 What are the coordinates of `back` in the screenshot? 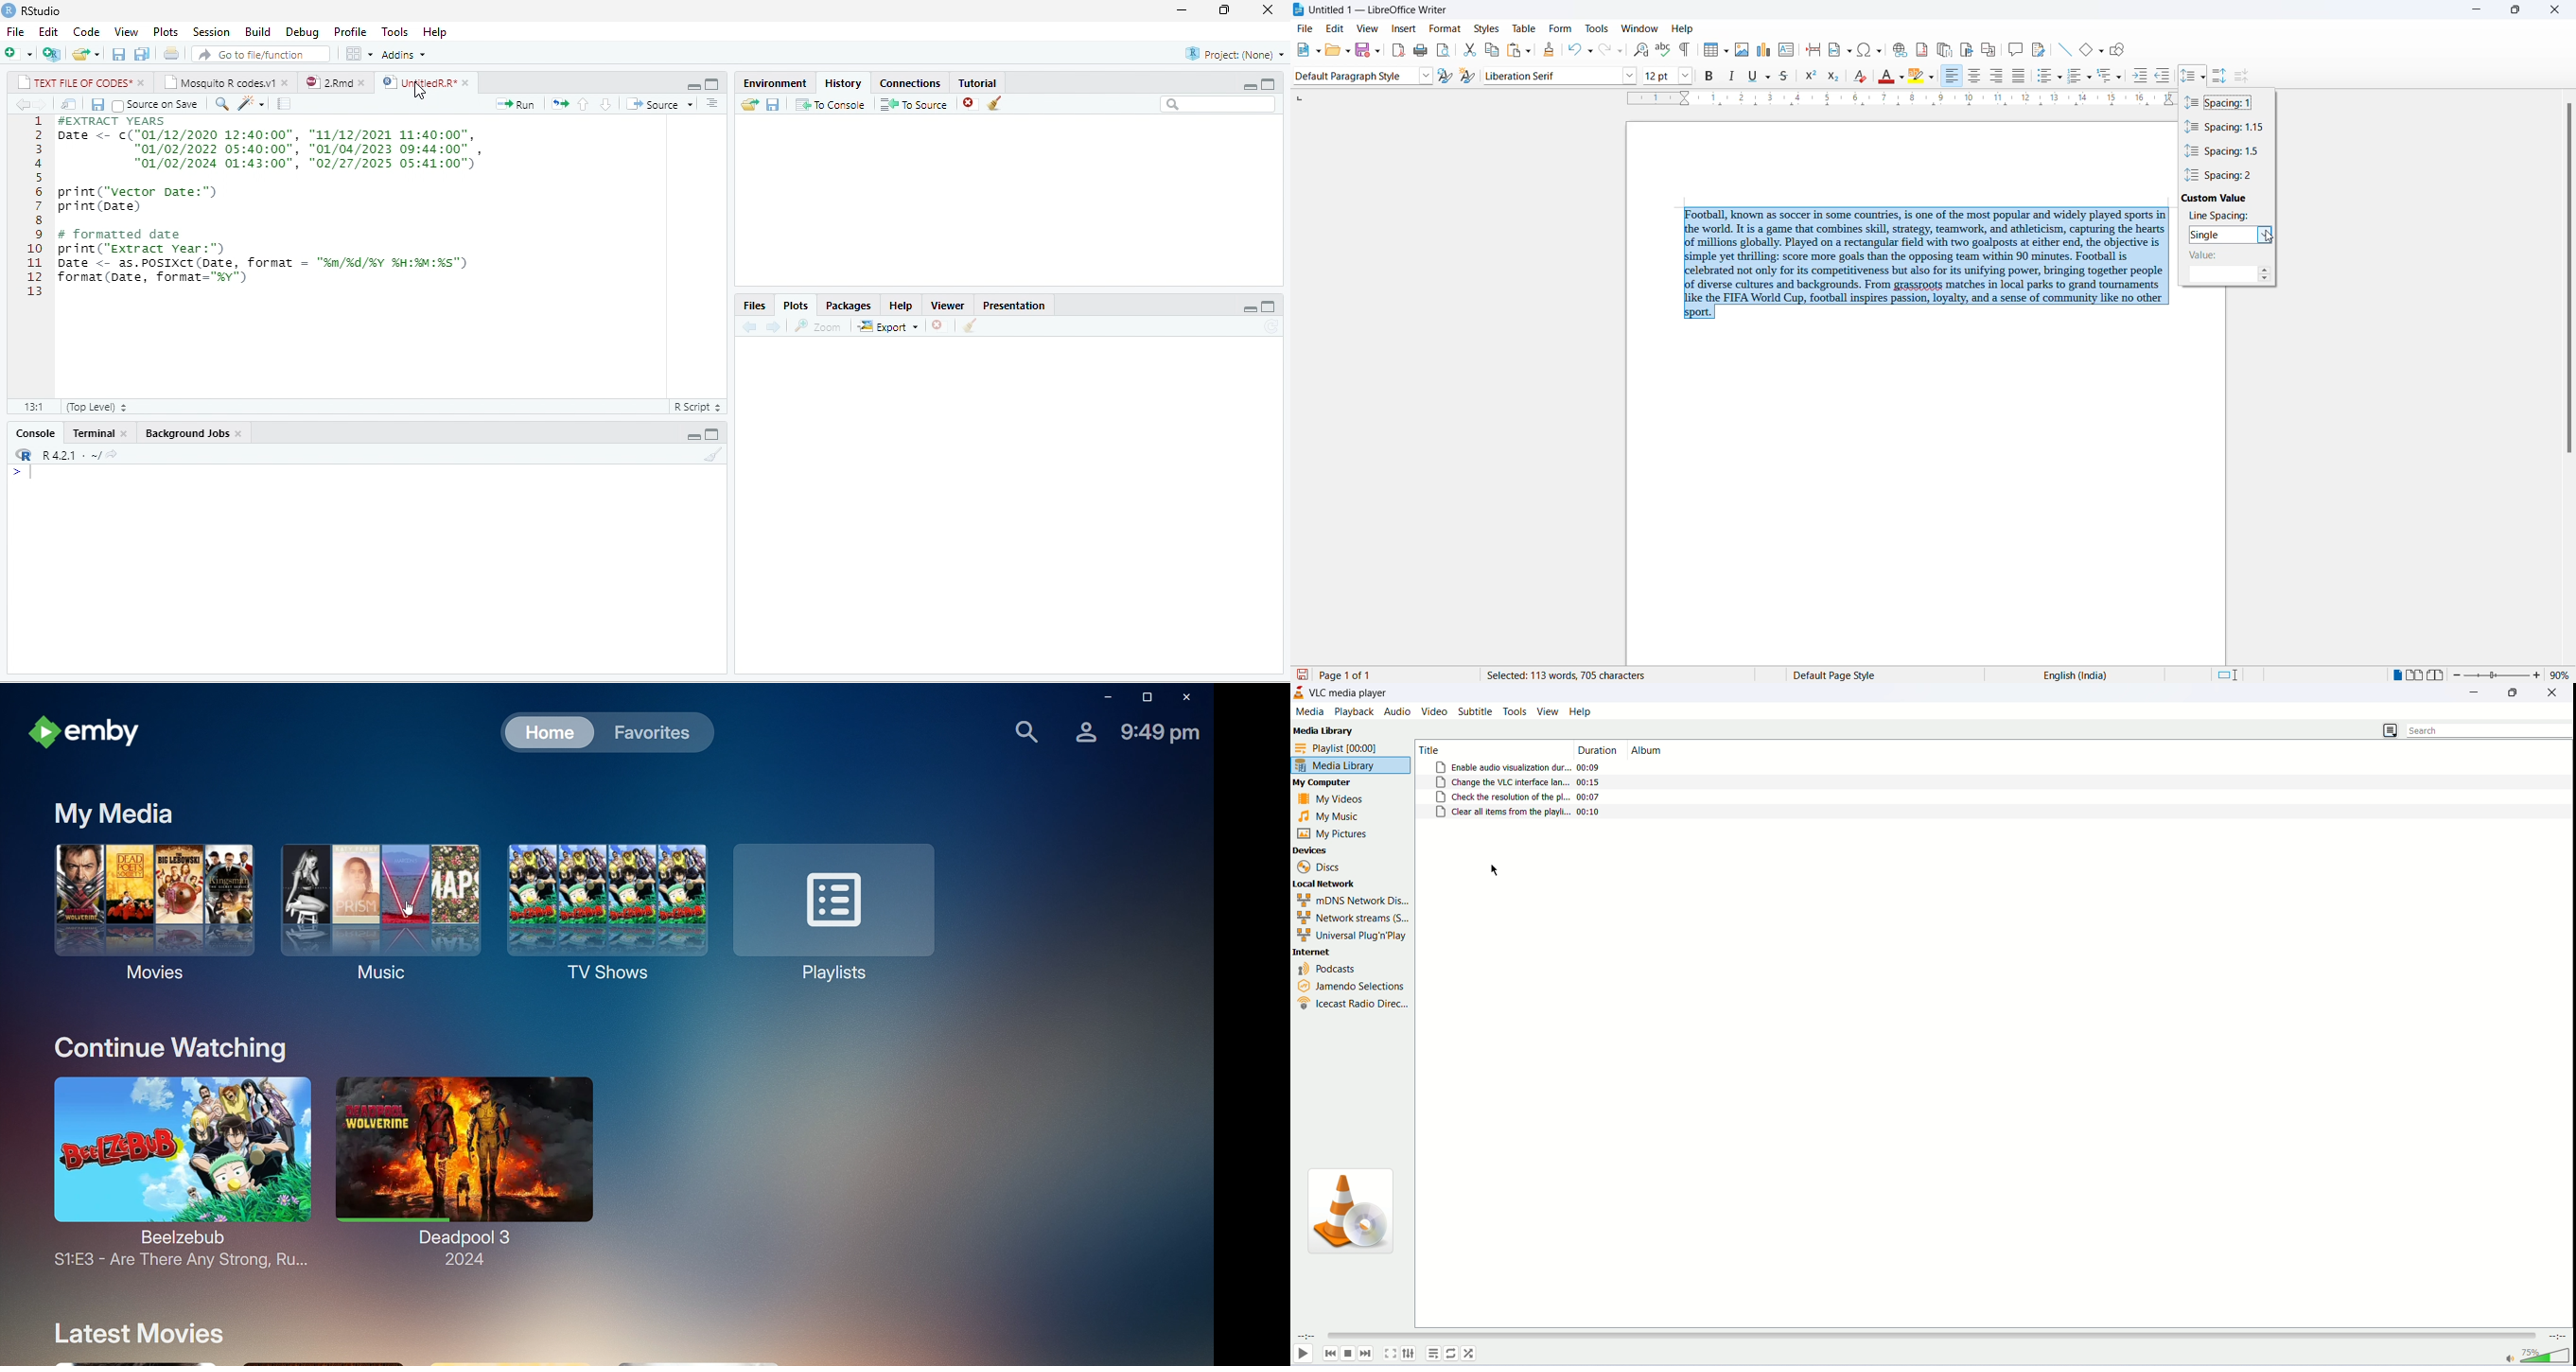 It's located at (749, 325).